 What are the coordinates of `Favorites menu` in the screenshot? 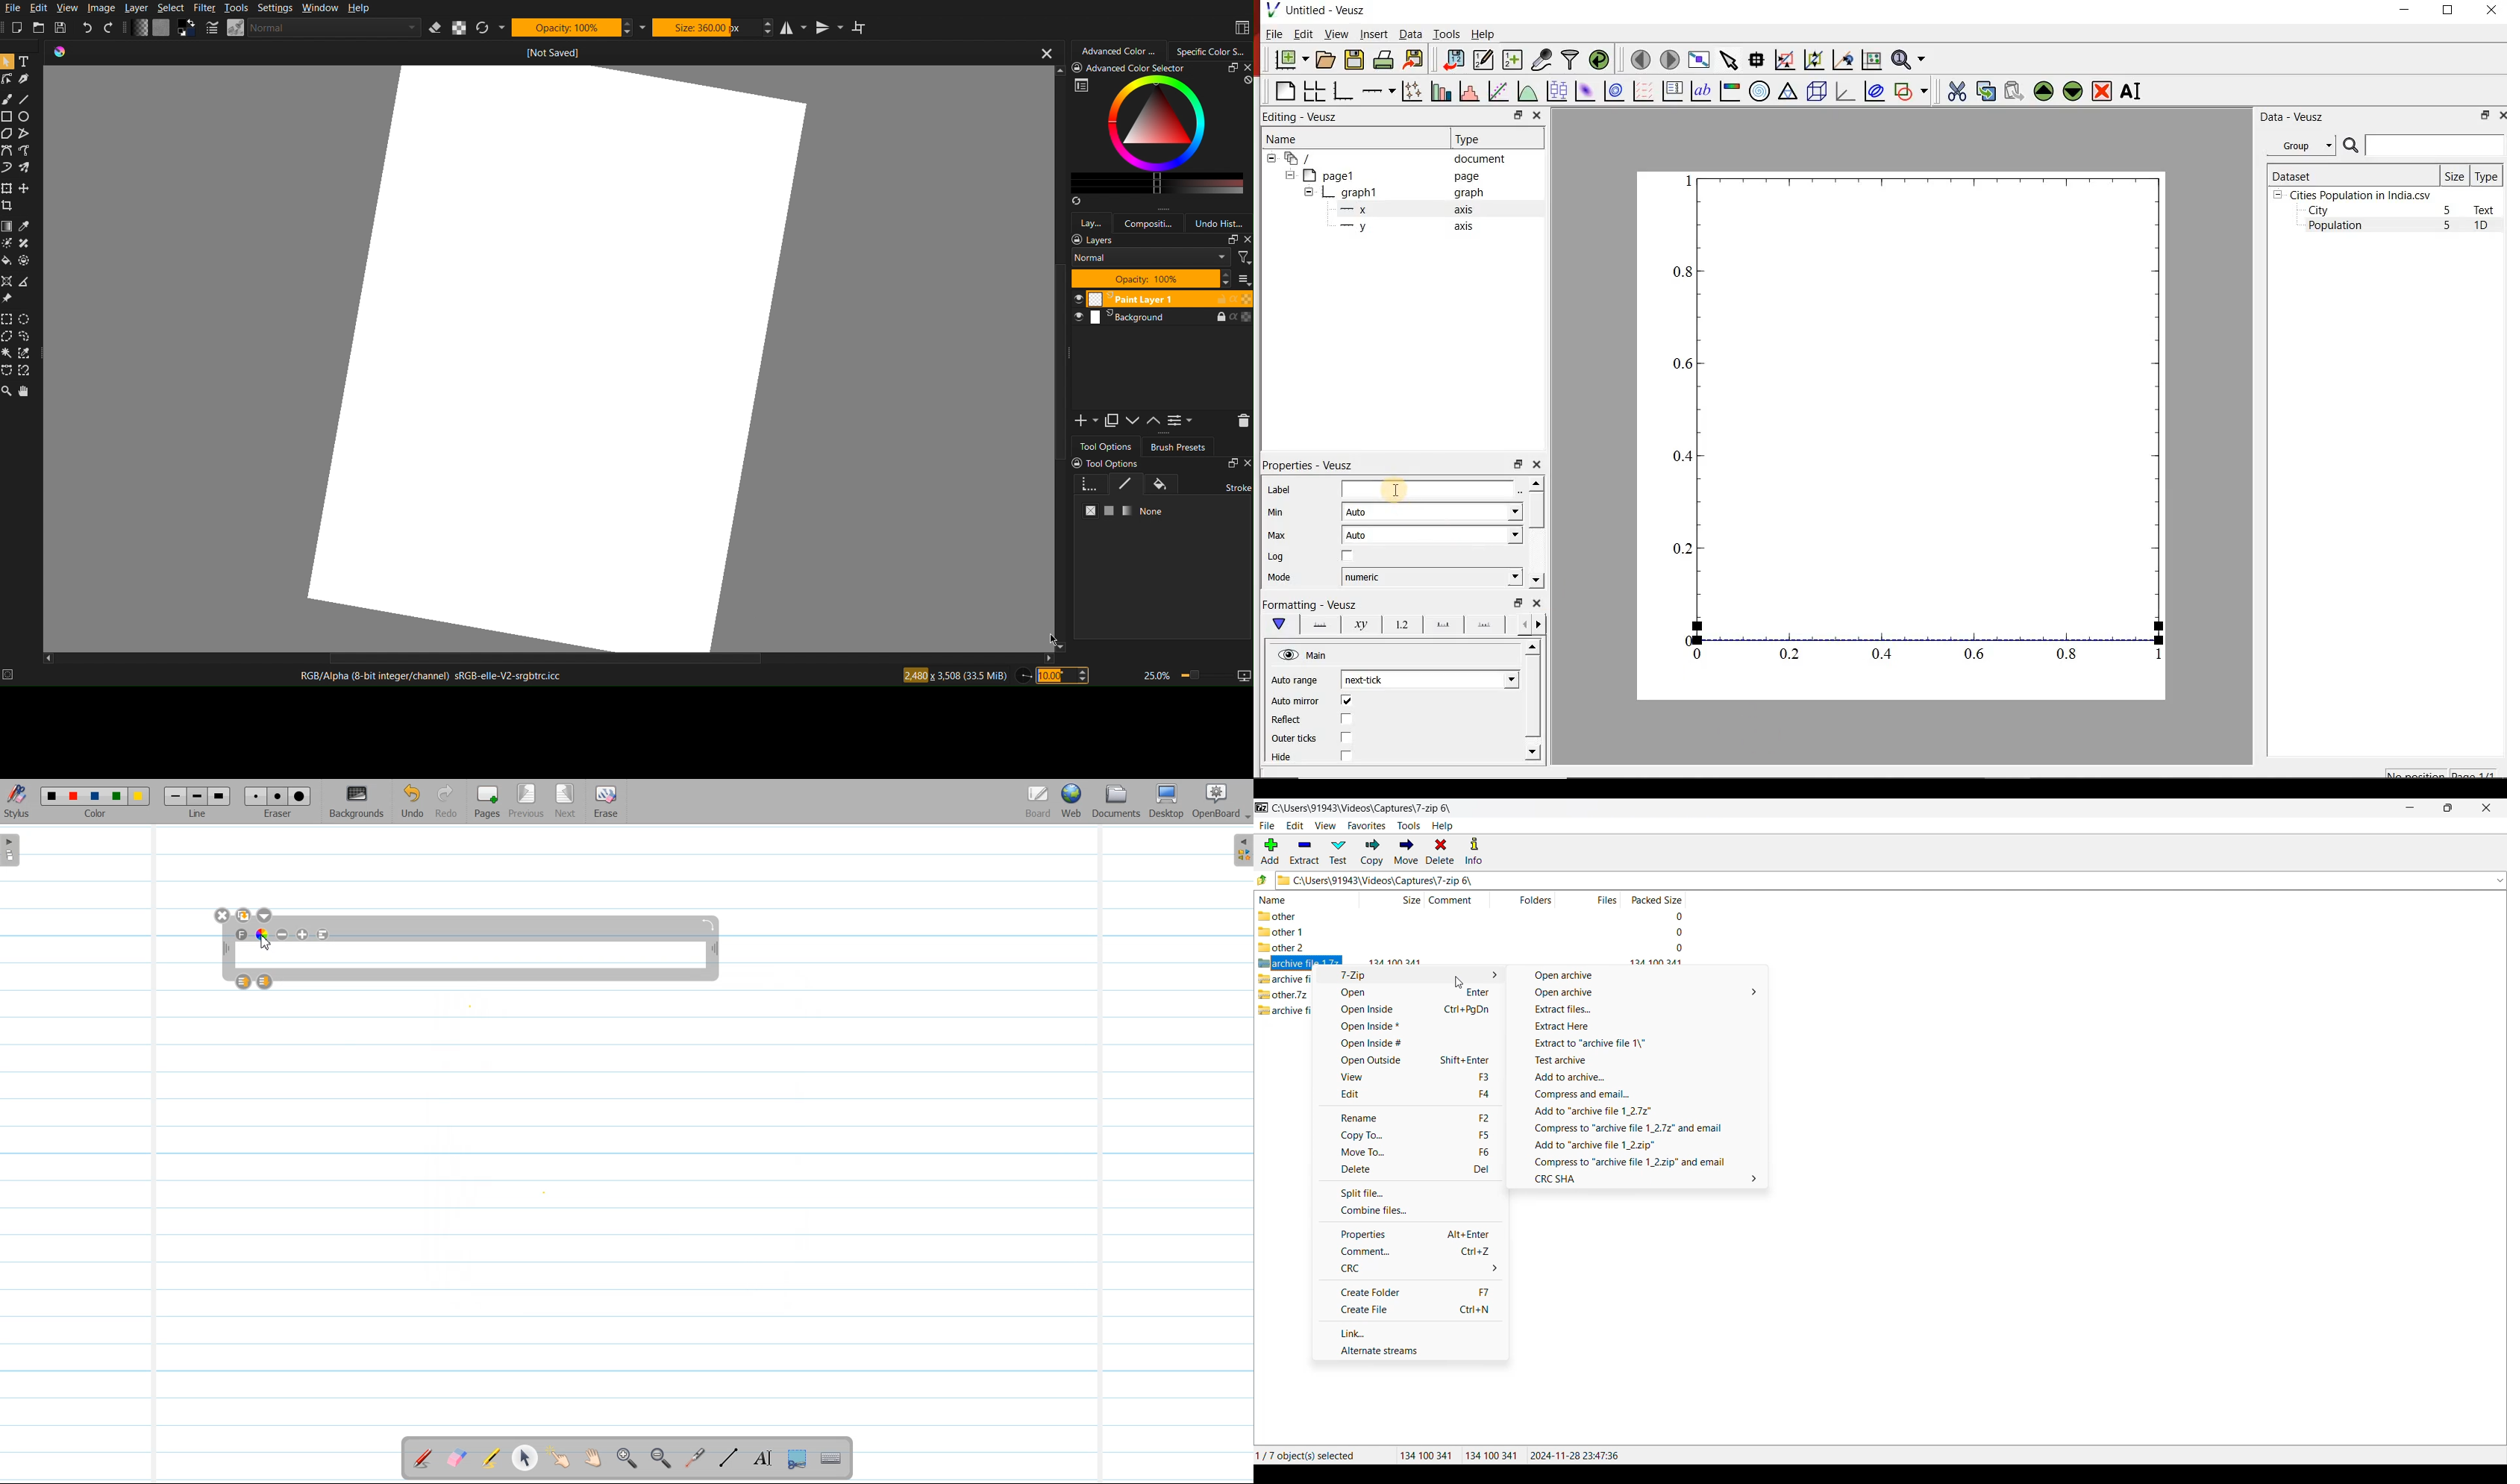 It's located at (1366, 826).